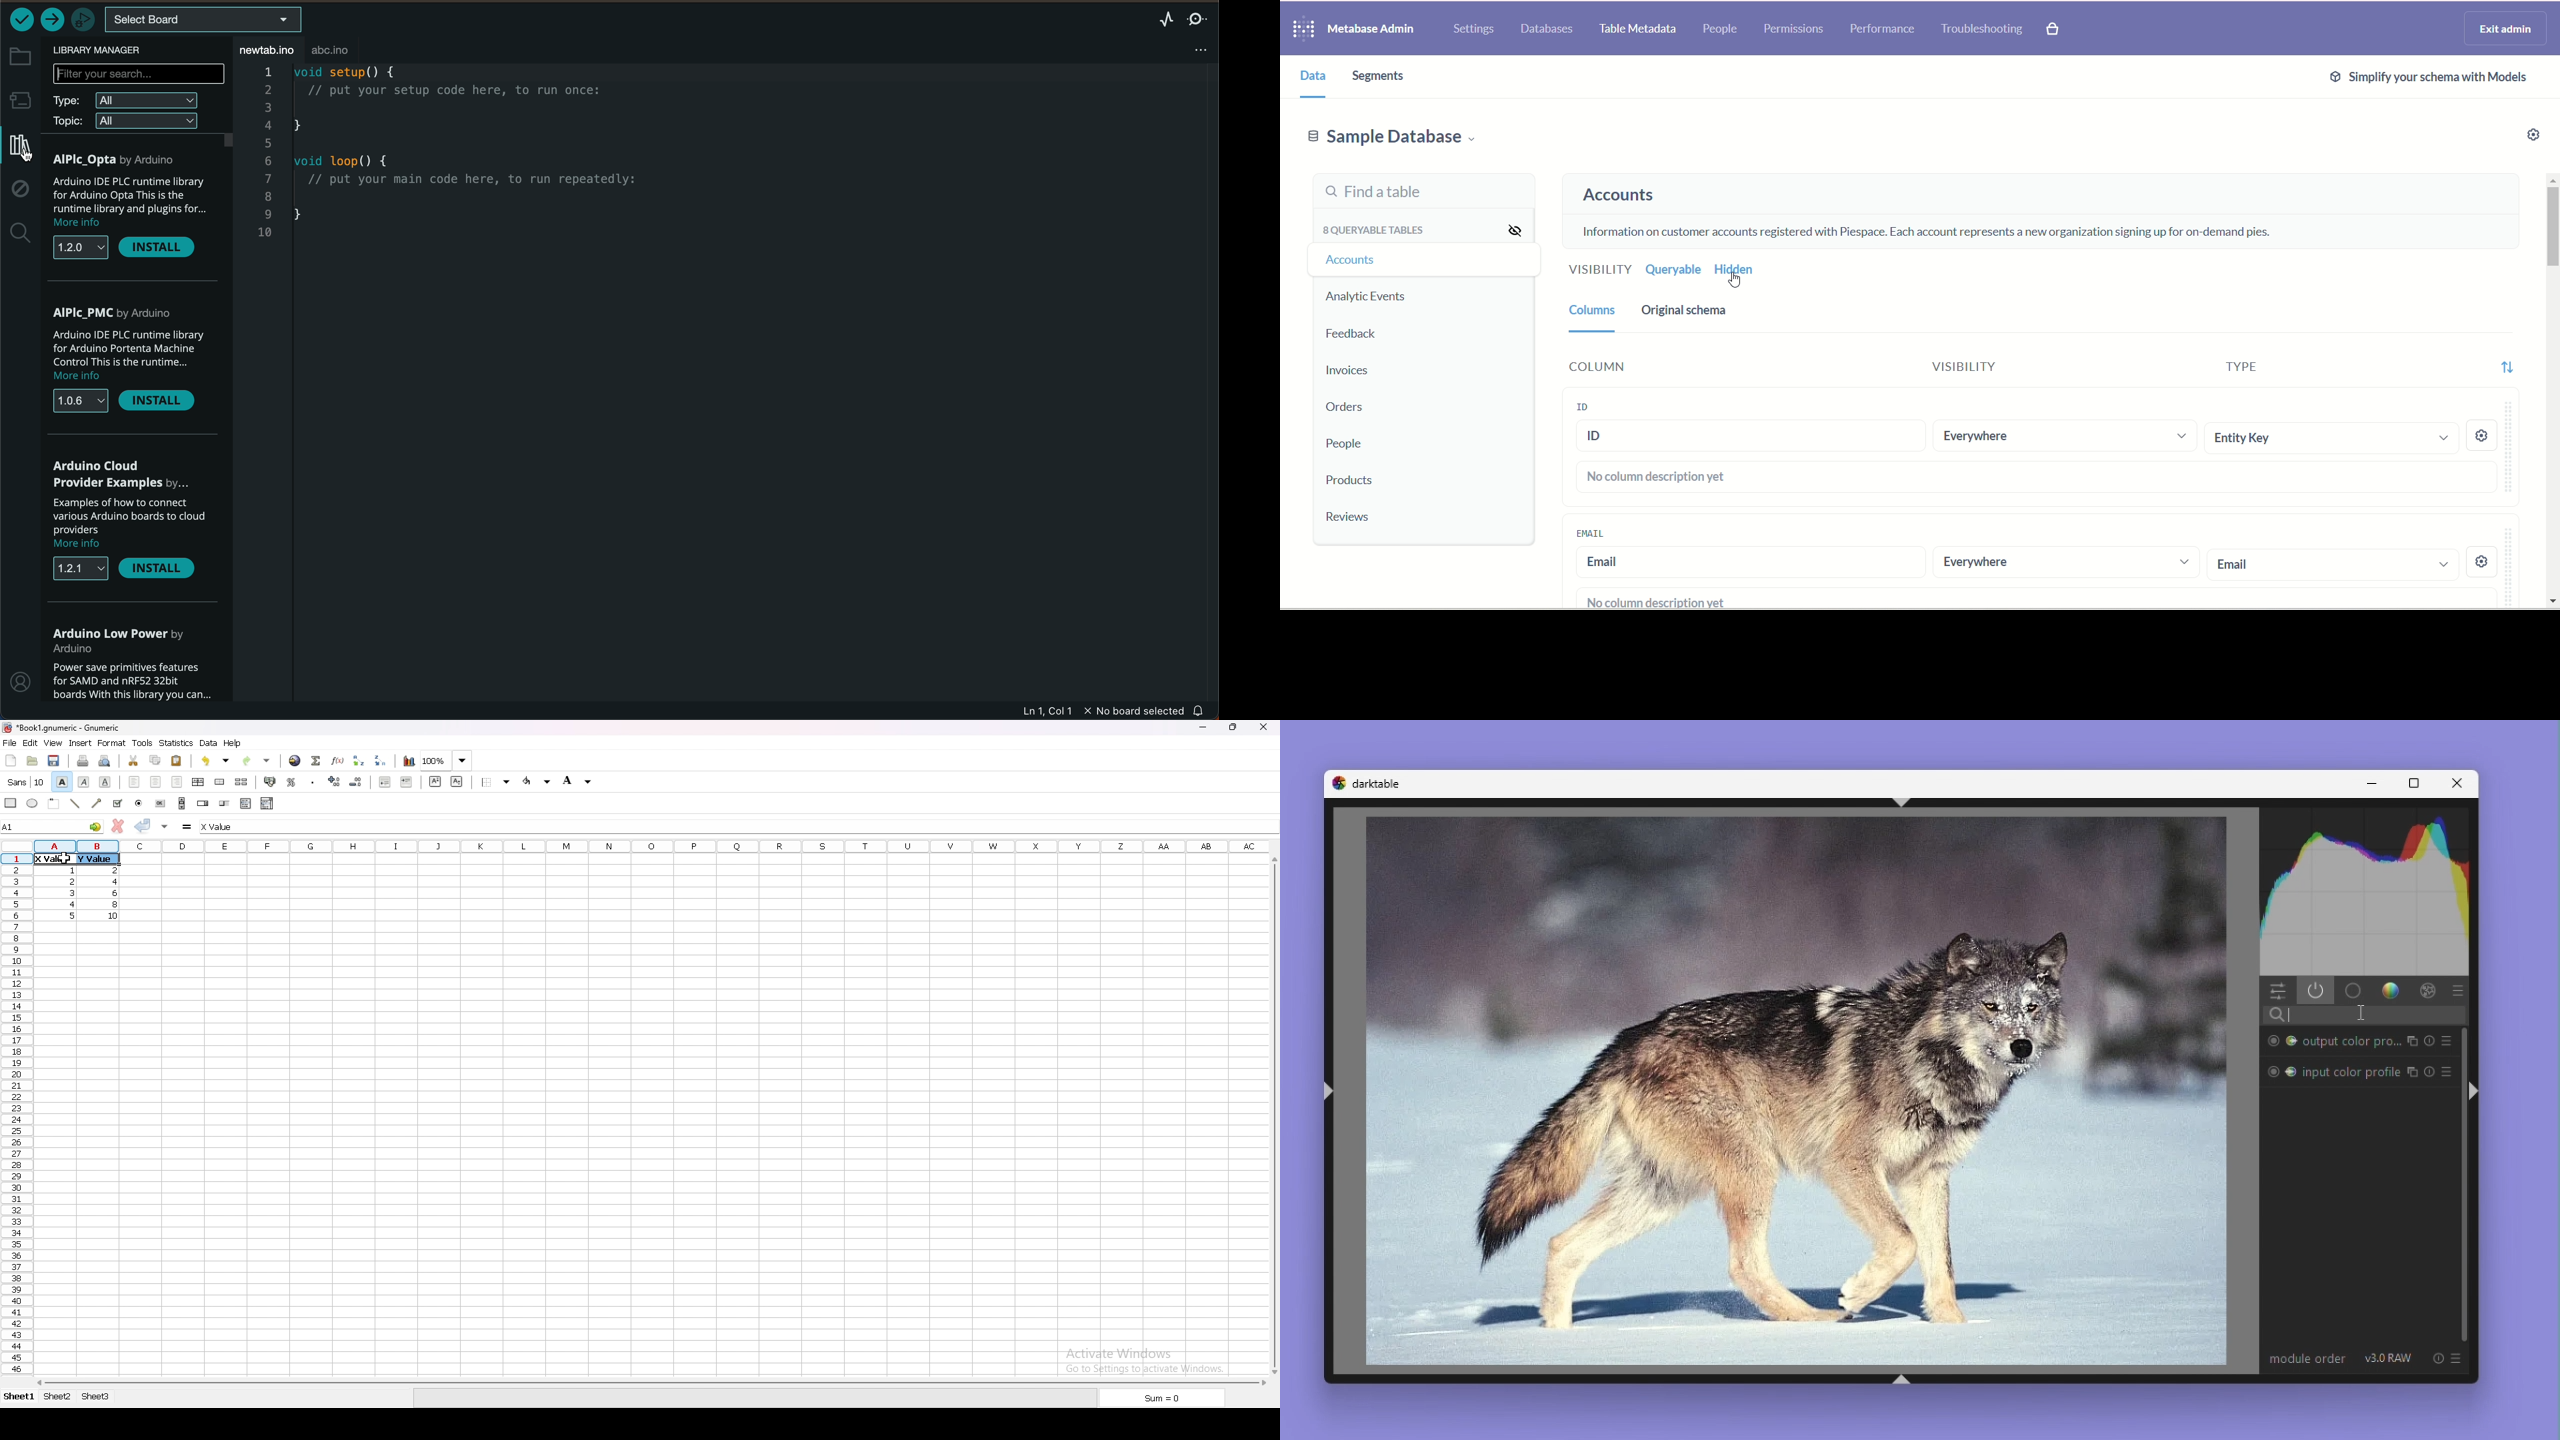 This screenshot has width=2576, height=1456. What do you see at coordinates (1723, 29) in the screenshot?
I see `people` at bounding box center [1723, 29].